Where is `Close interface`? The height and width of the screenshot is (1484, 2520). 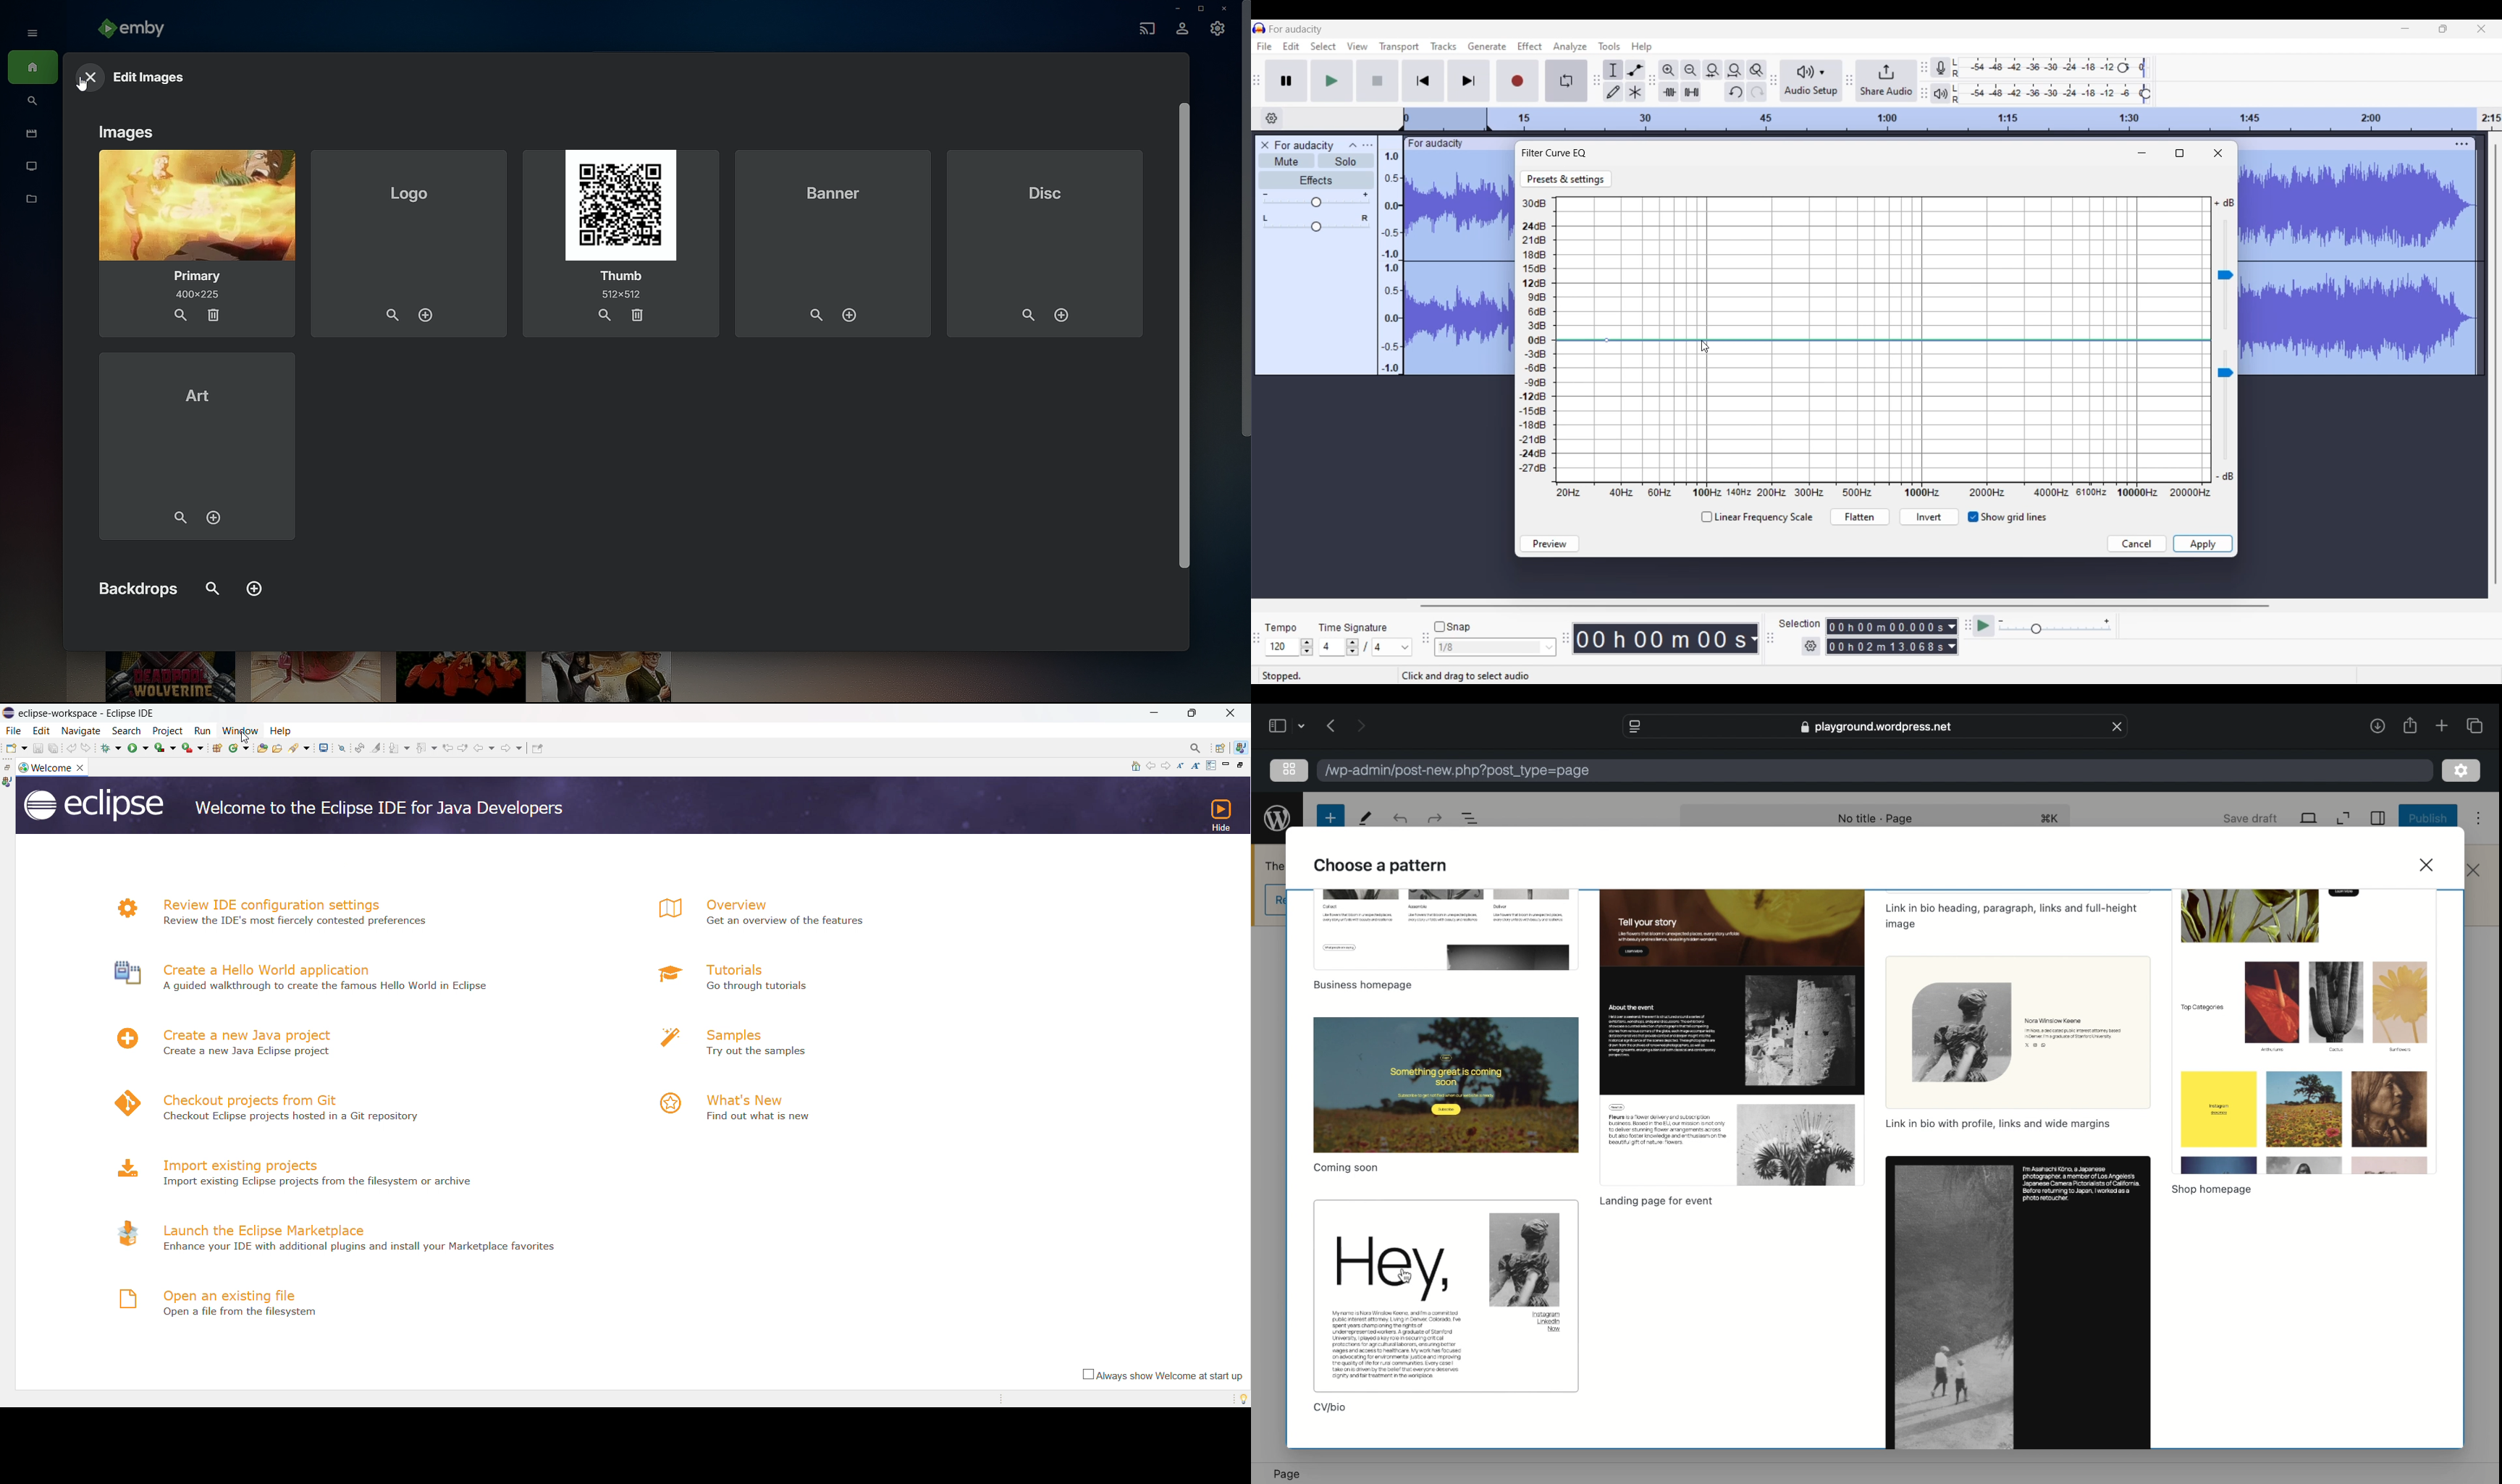 Close interface is located at coordinates (2481, 29).